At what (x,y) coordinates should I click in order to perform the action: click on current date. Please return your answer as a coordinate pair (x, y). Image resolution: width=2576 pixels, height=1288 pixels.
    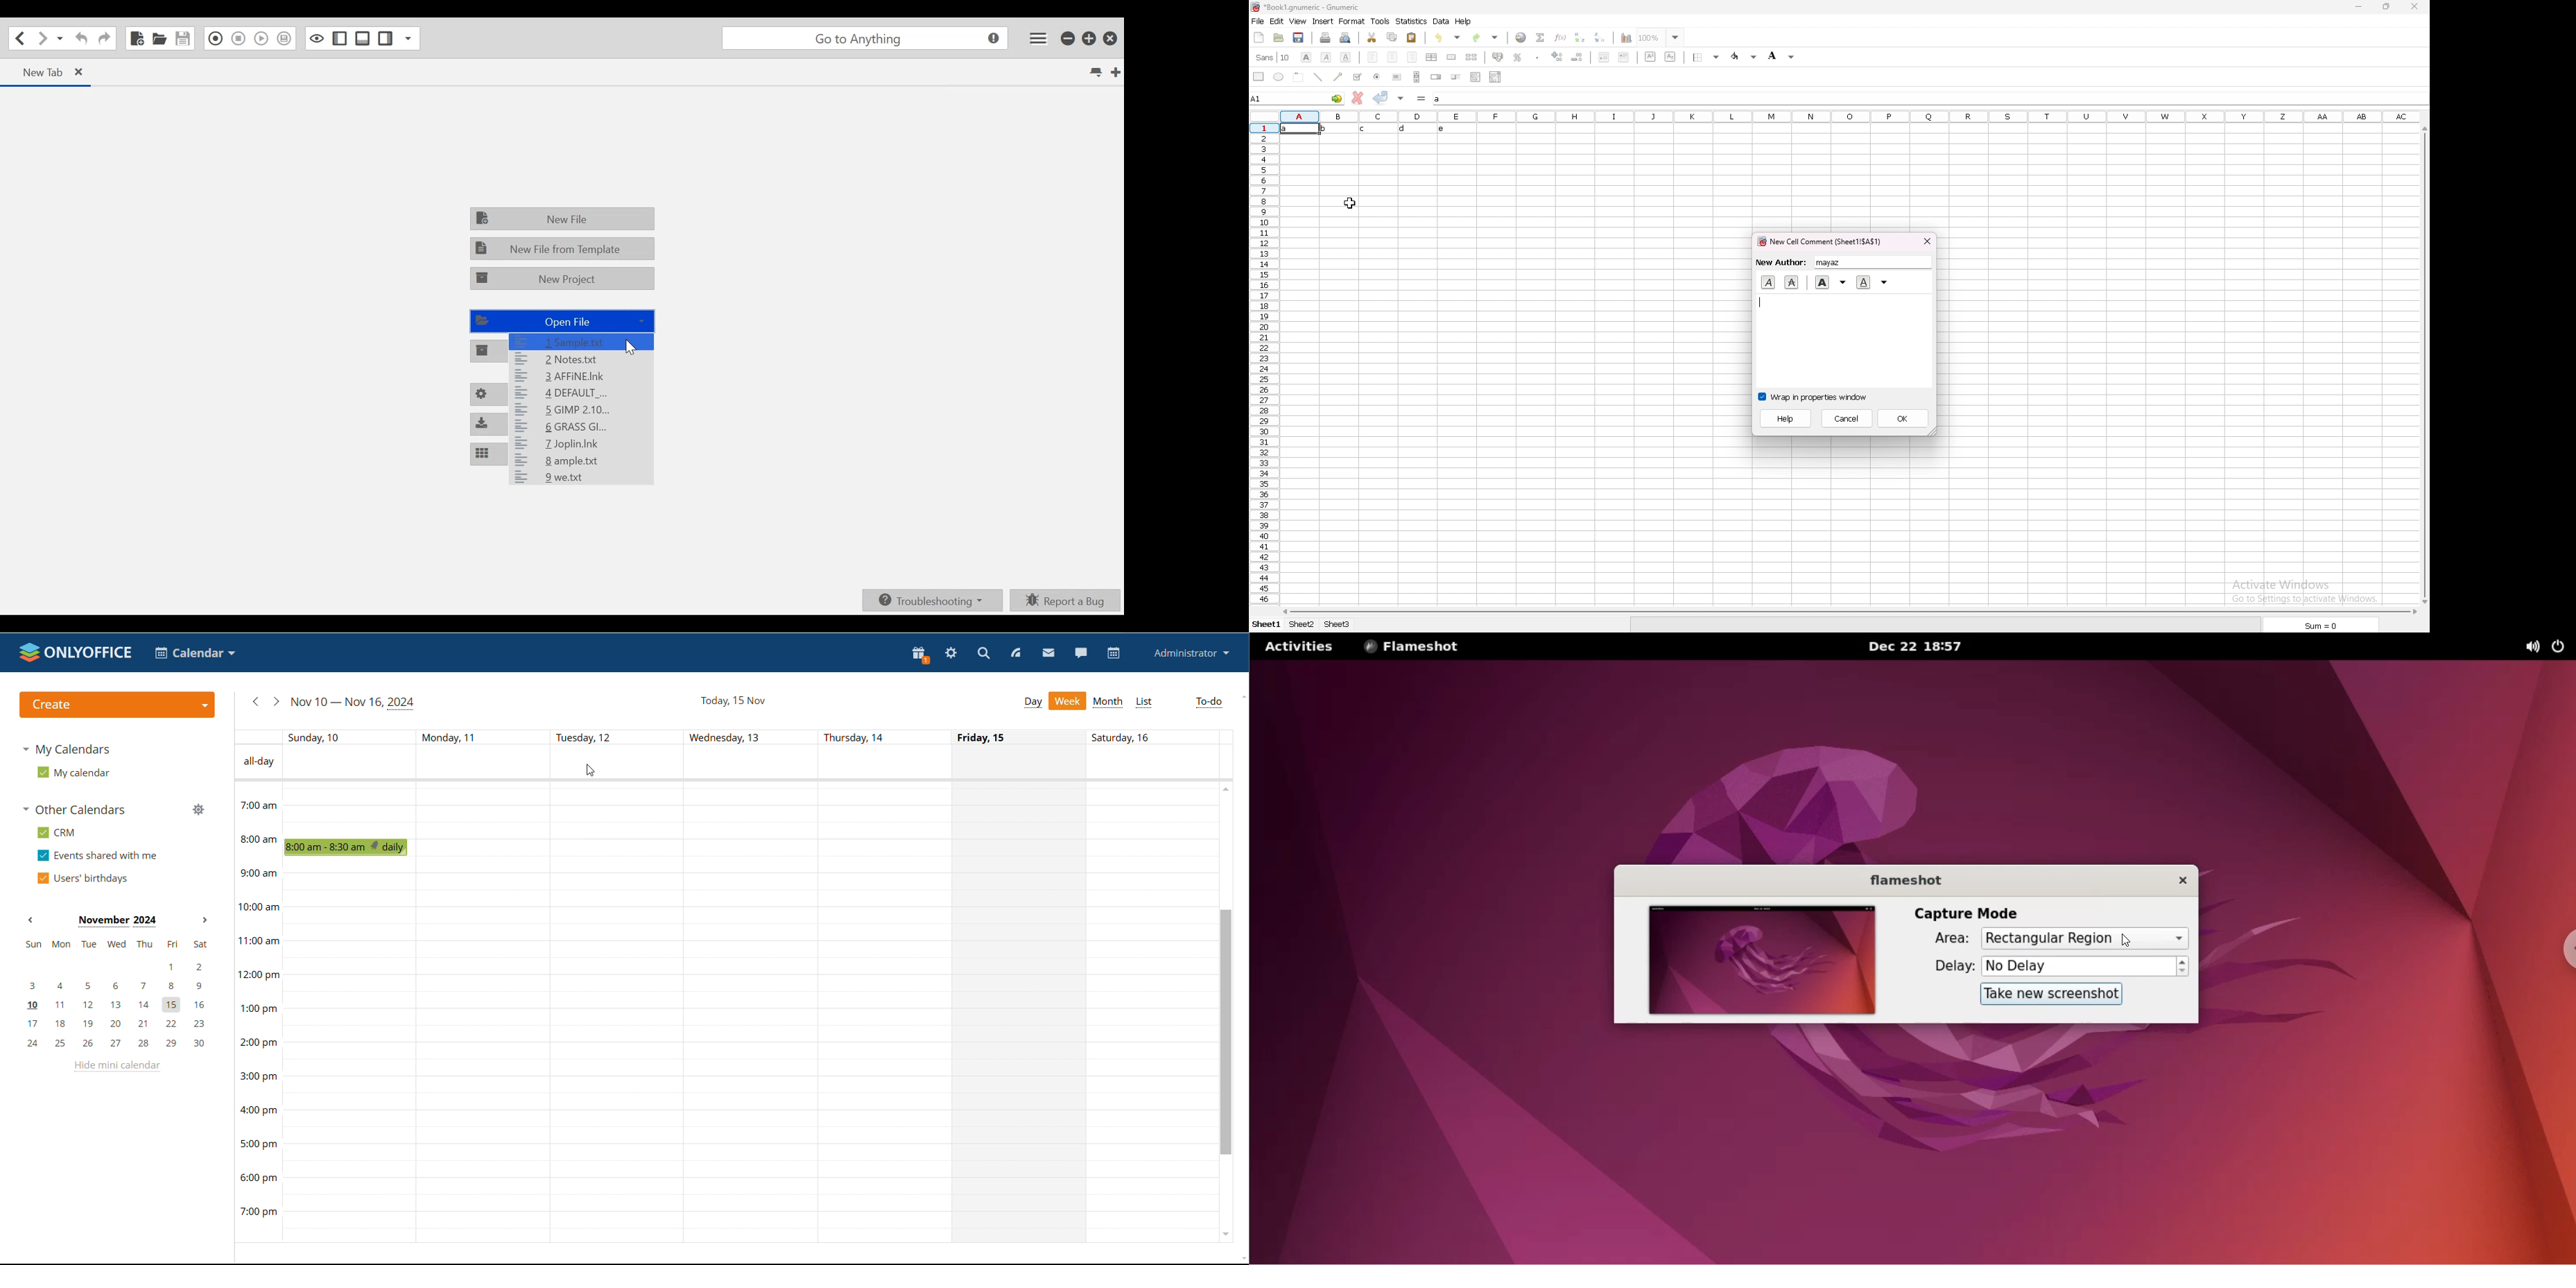
    Looking at the image, I should click on (732, 700).